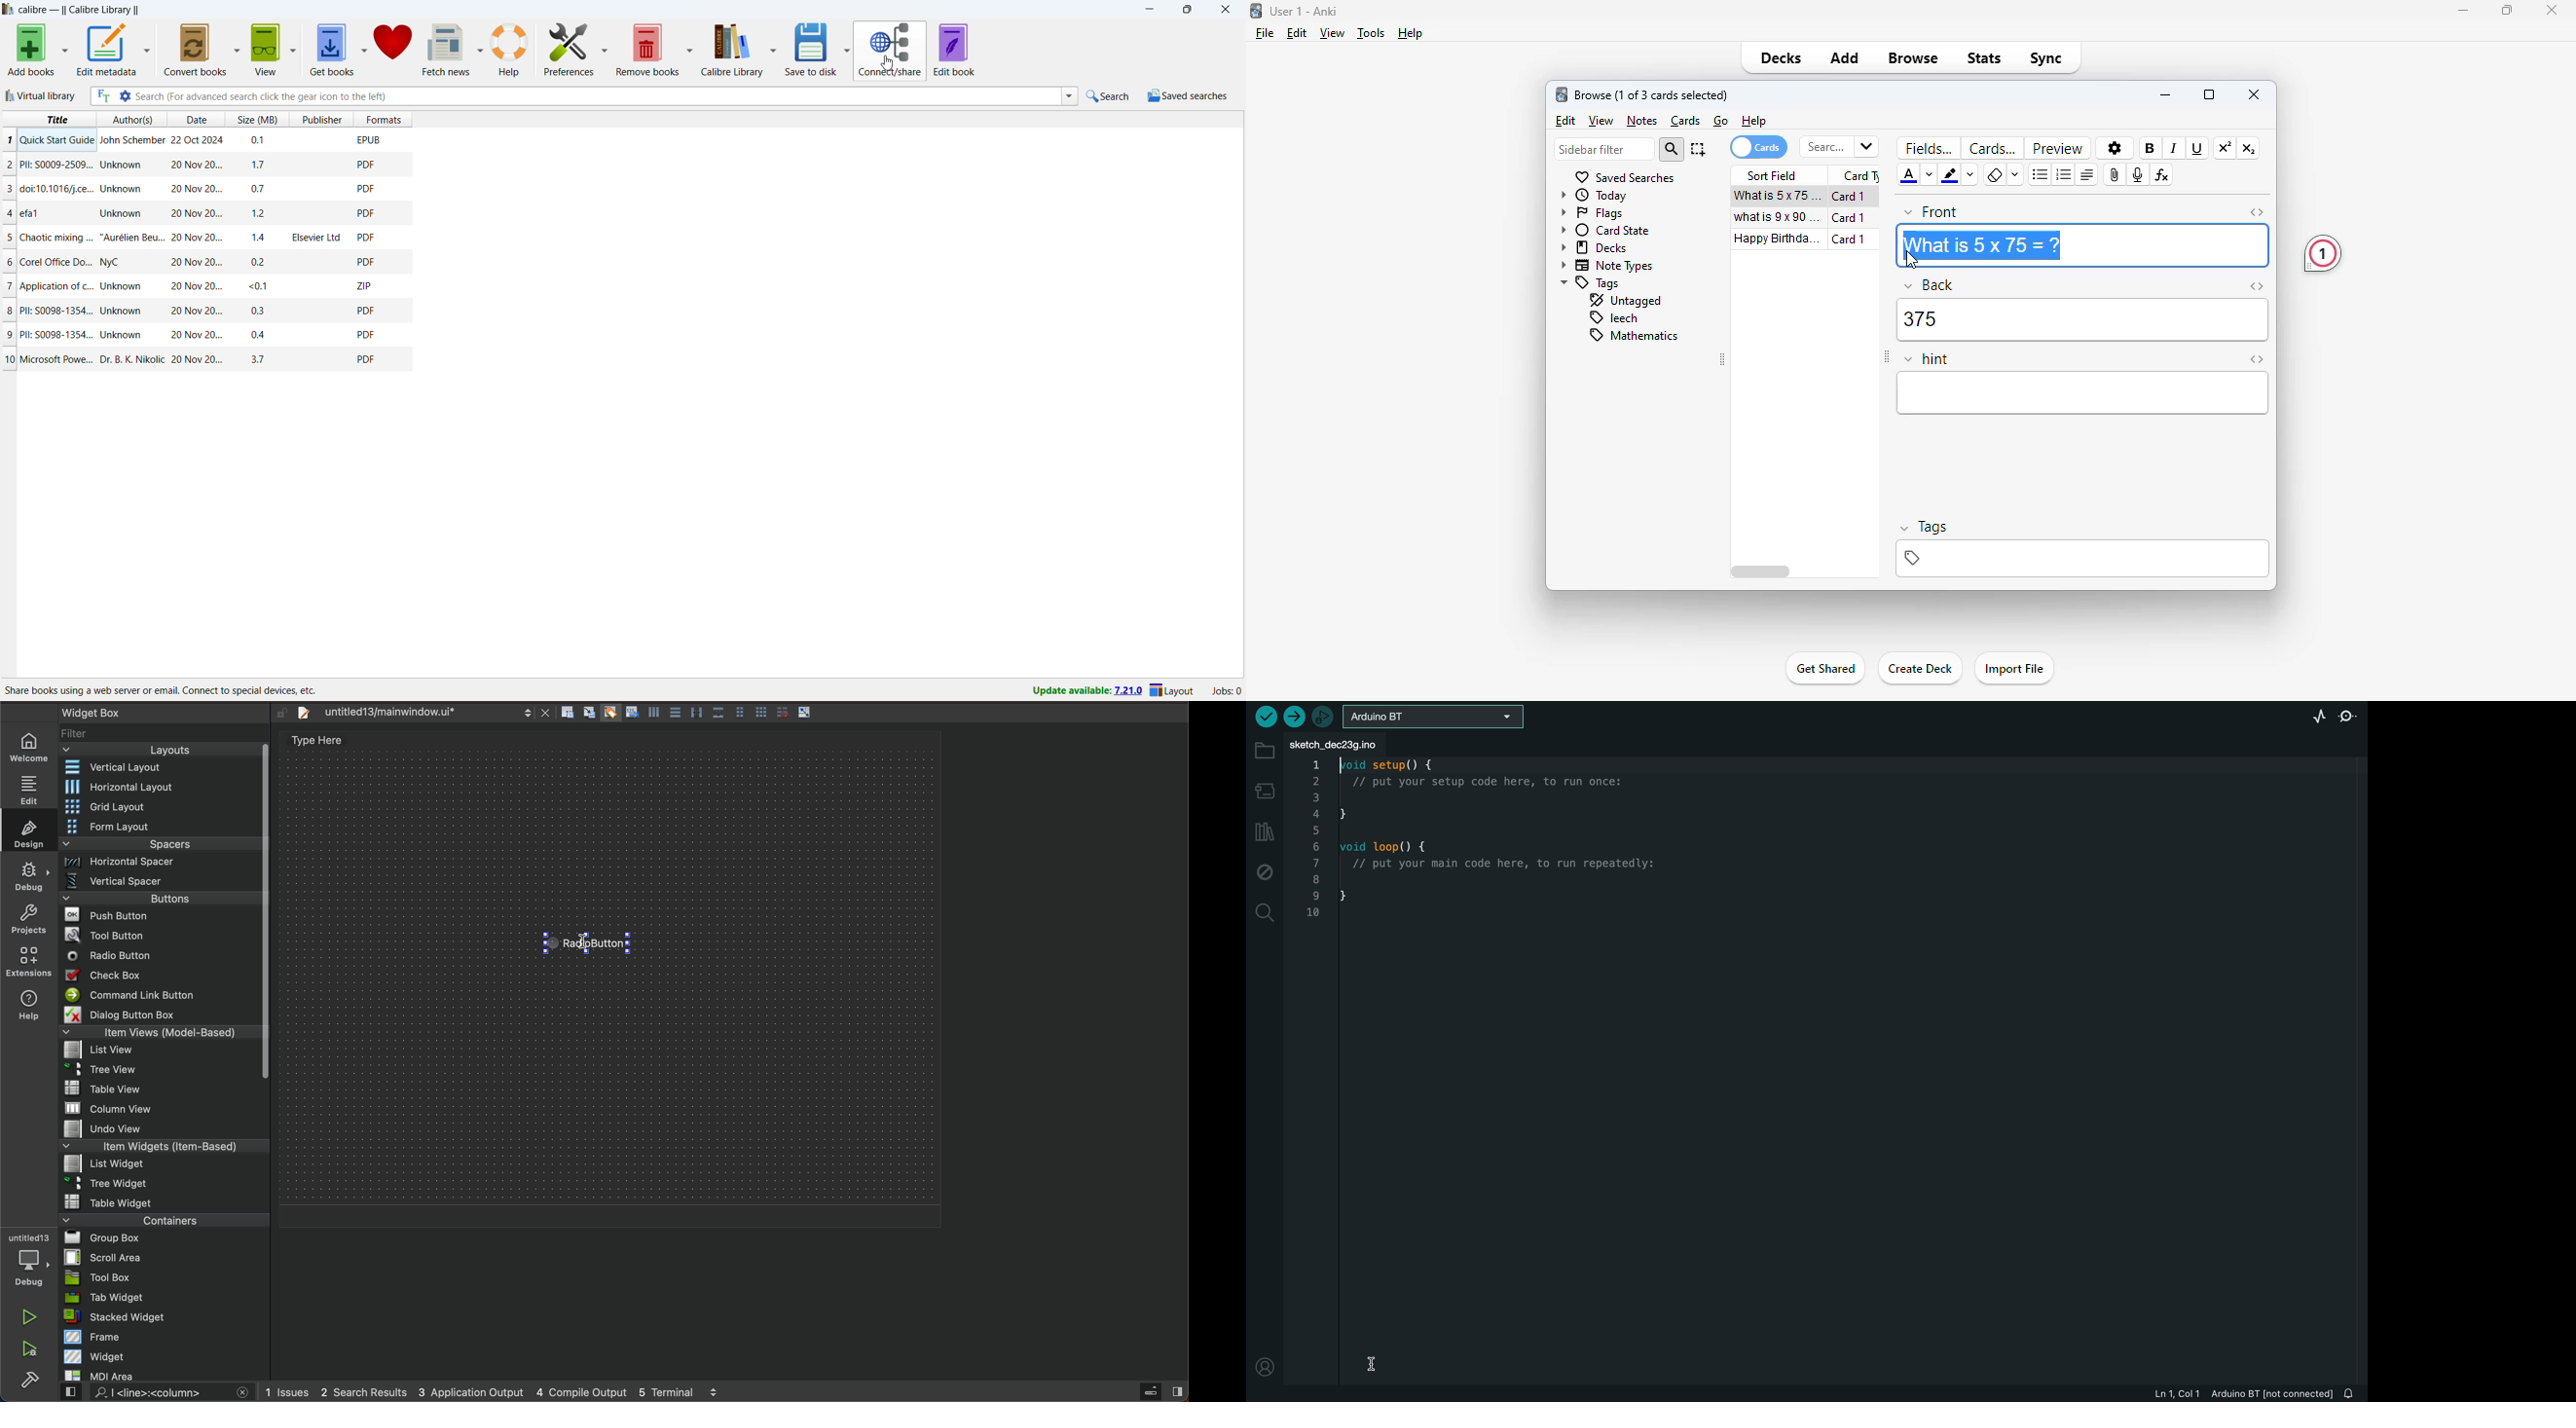 The image size is (2576, 1428). What do you see at coordinates (887, 63) in the screenshot?
I see `cursor` at bounding box center [887, 63].